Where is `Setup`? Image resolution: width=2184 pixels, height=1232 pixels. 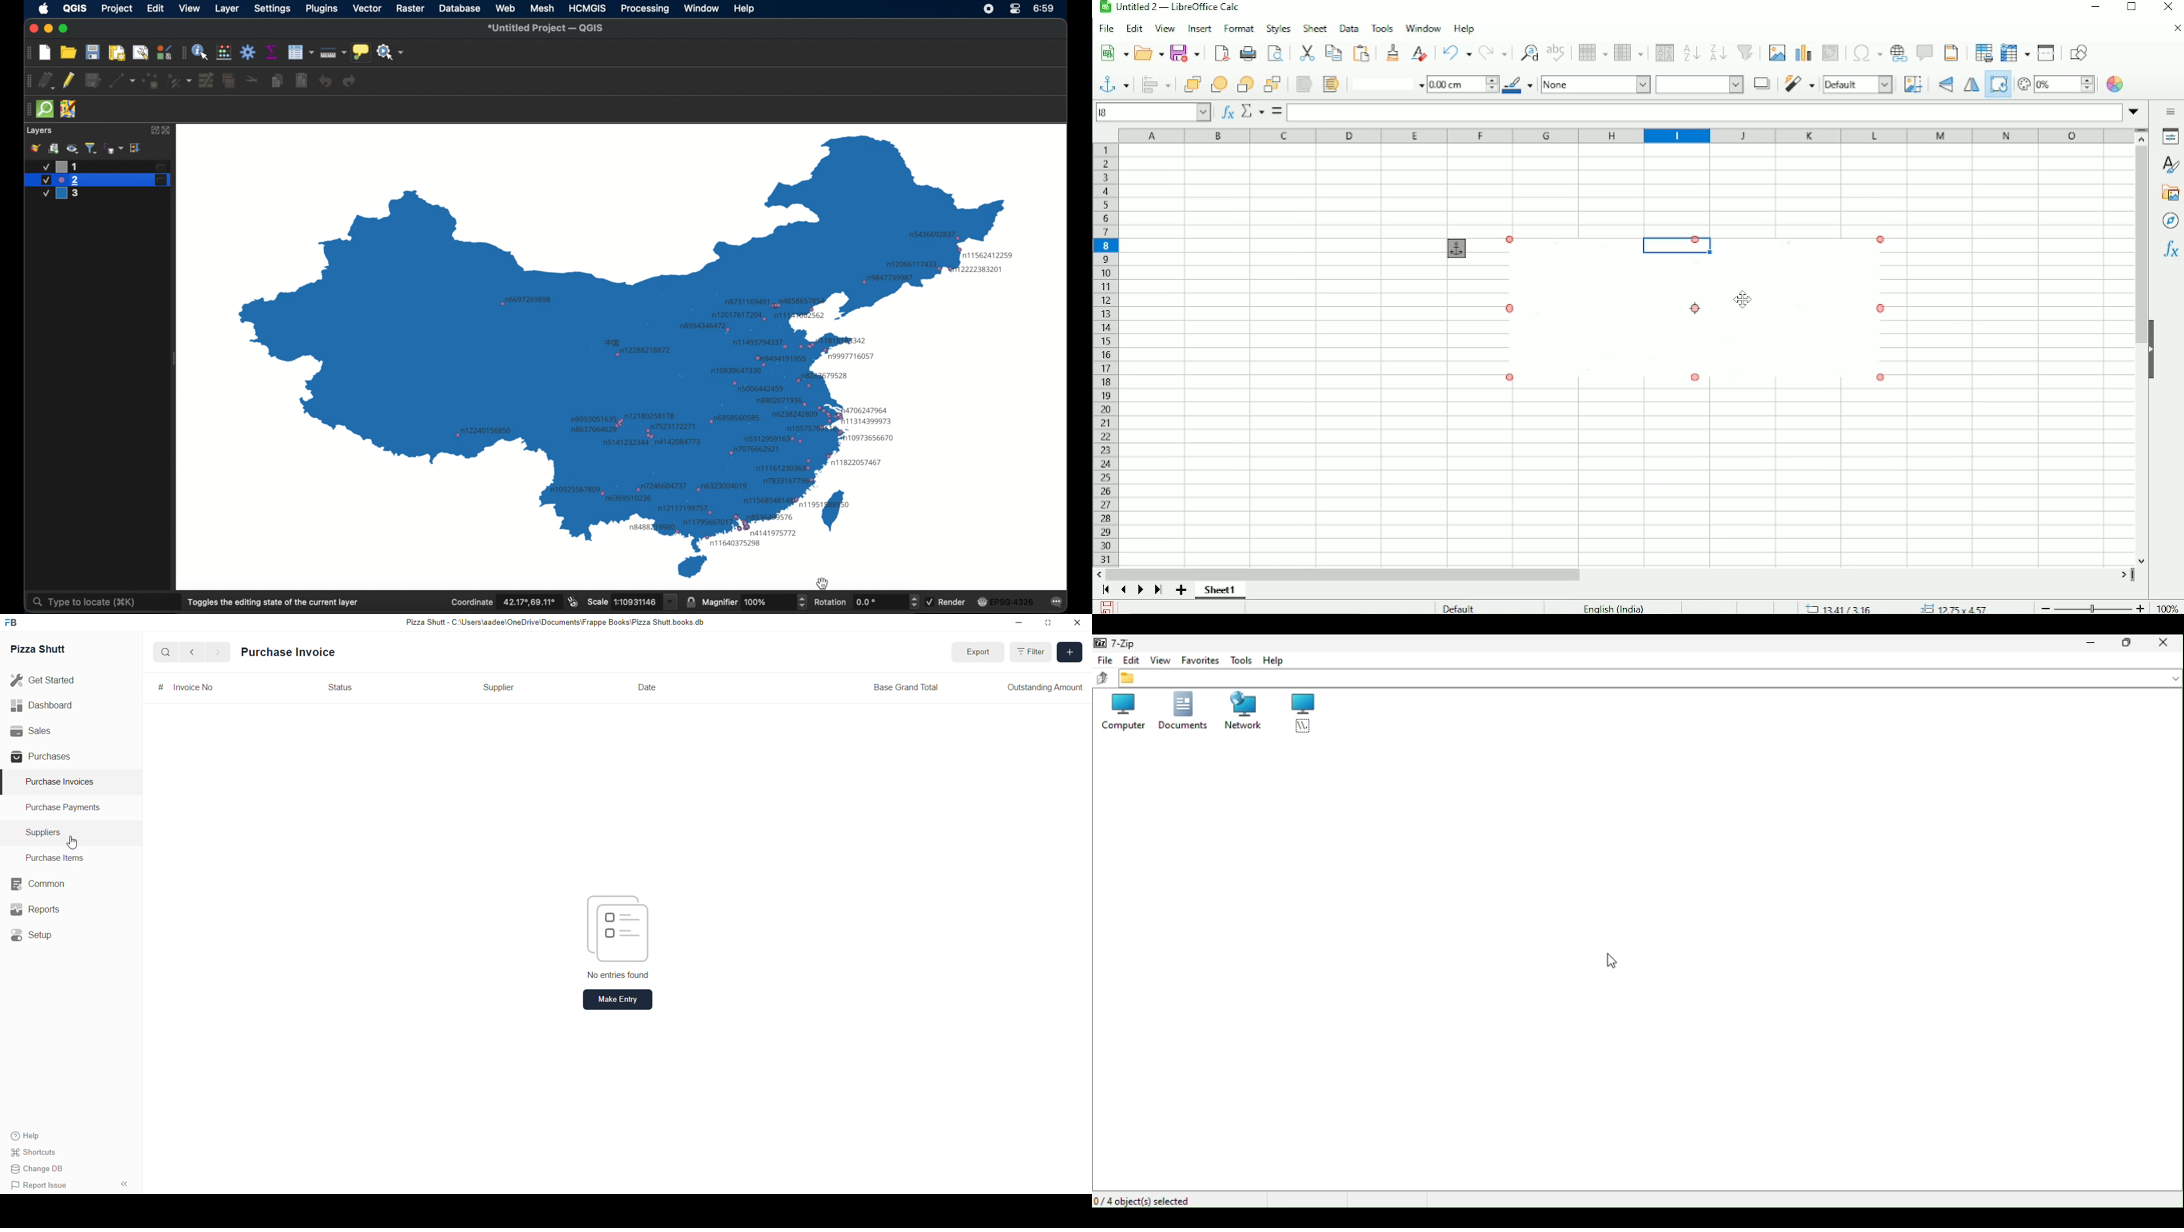
Setup is located at coordinates (34, 934).